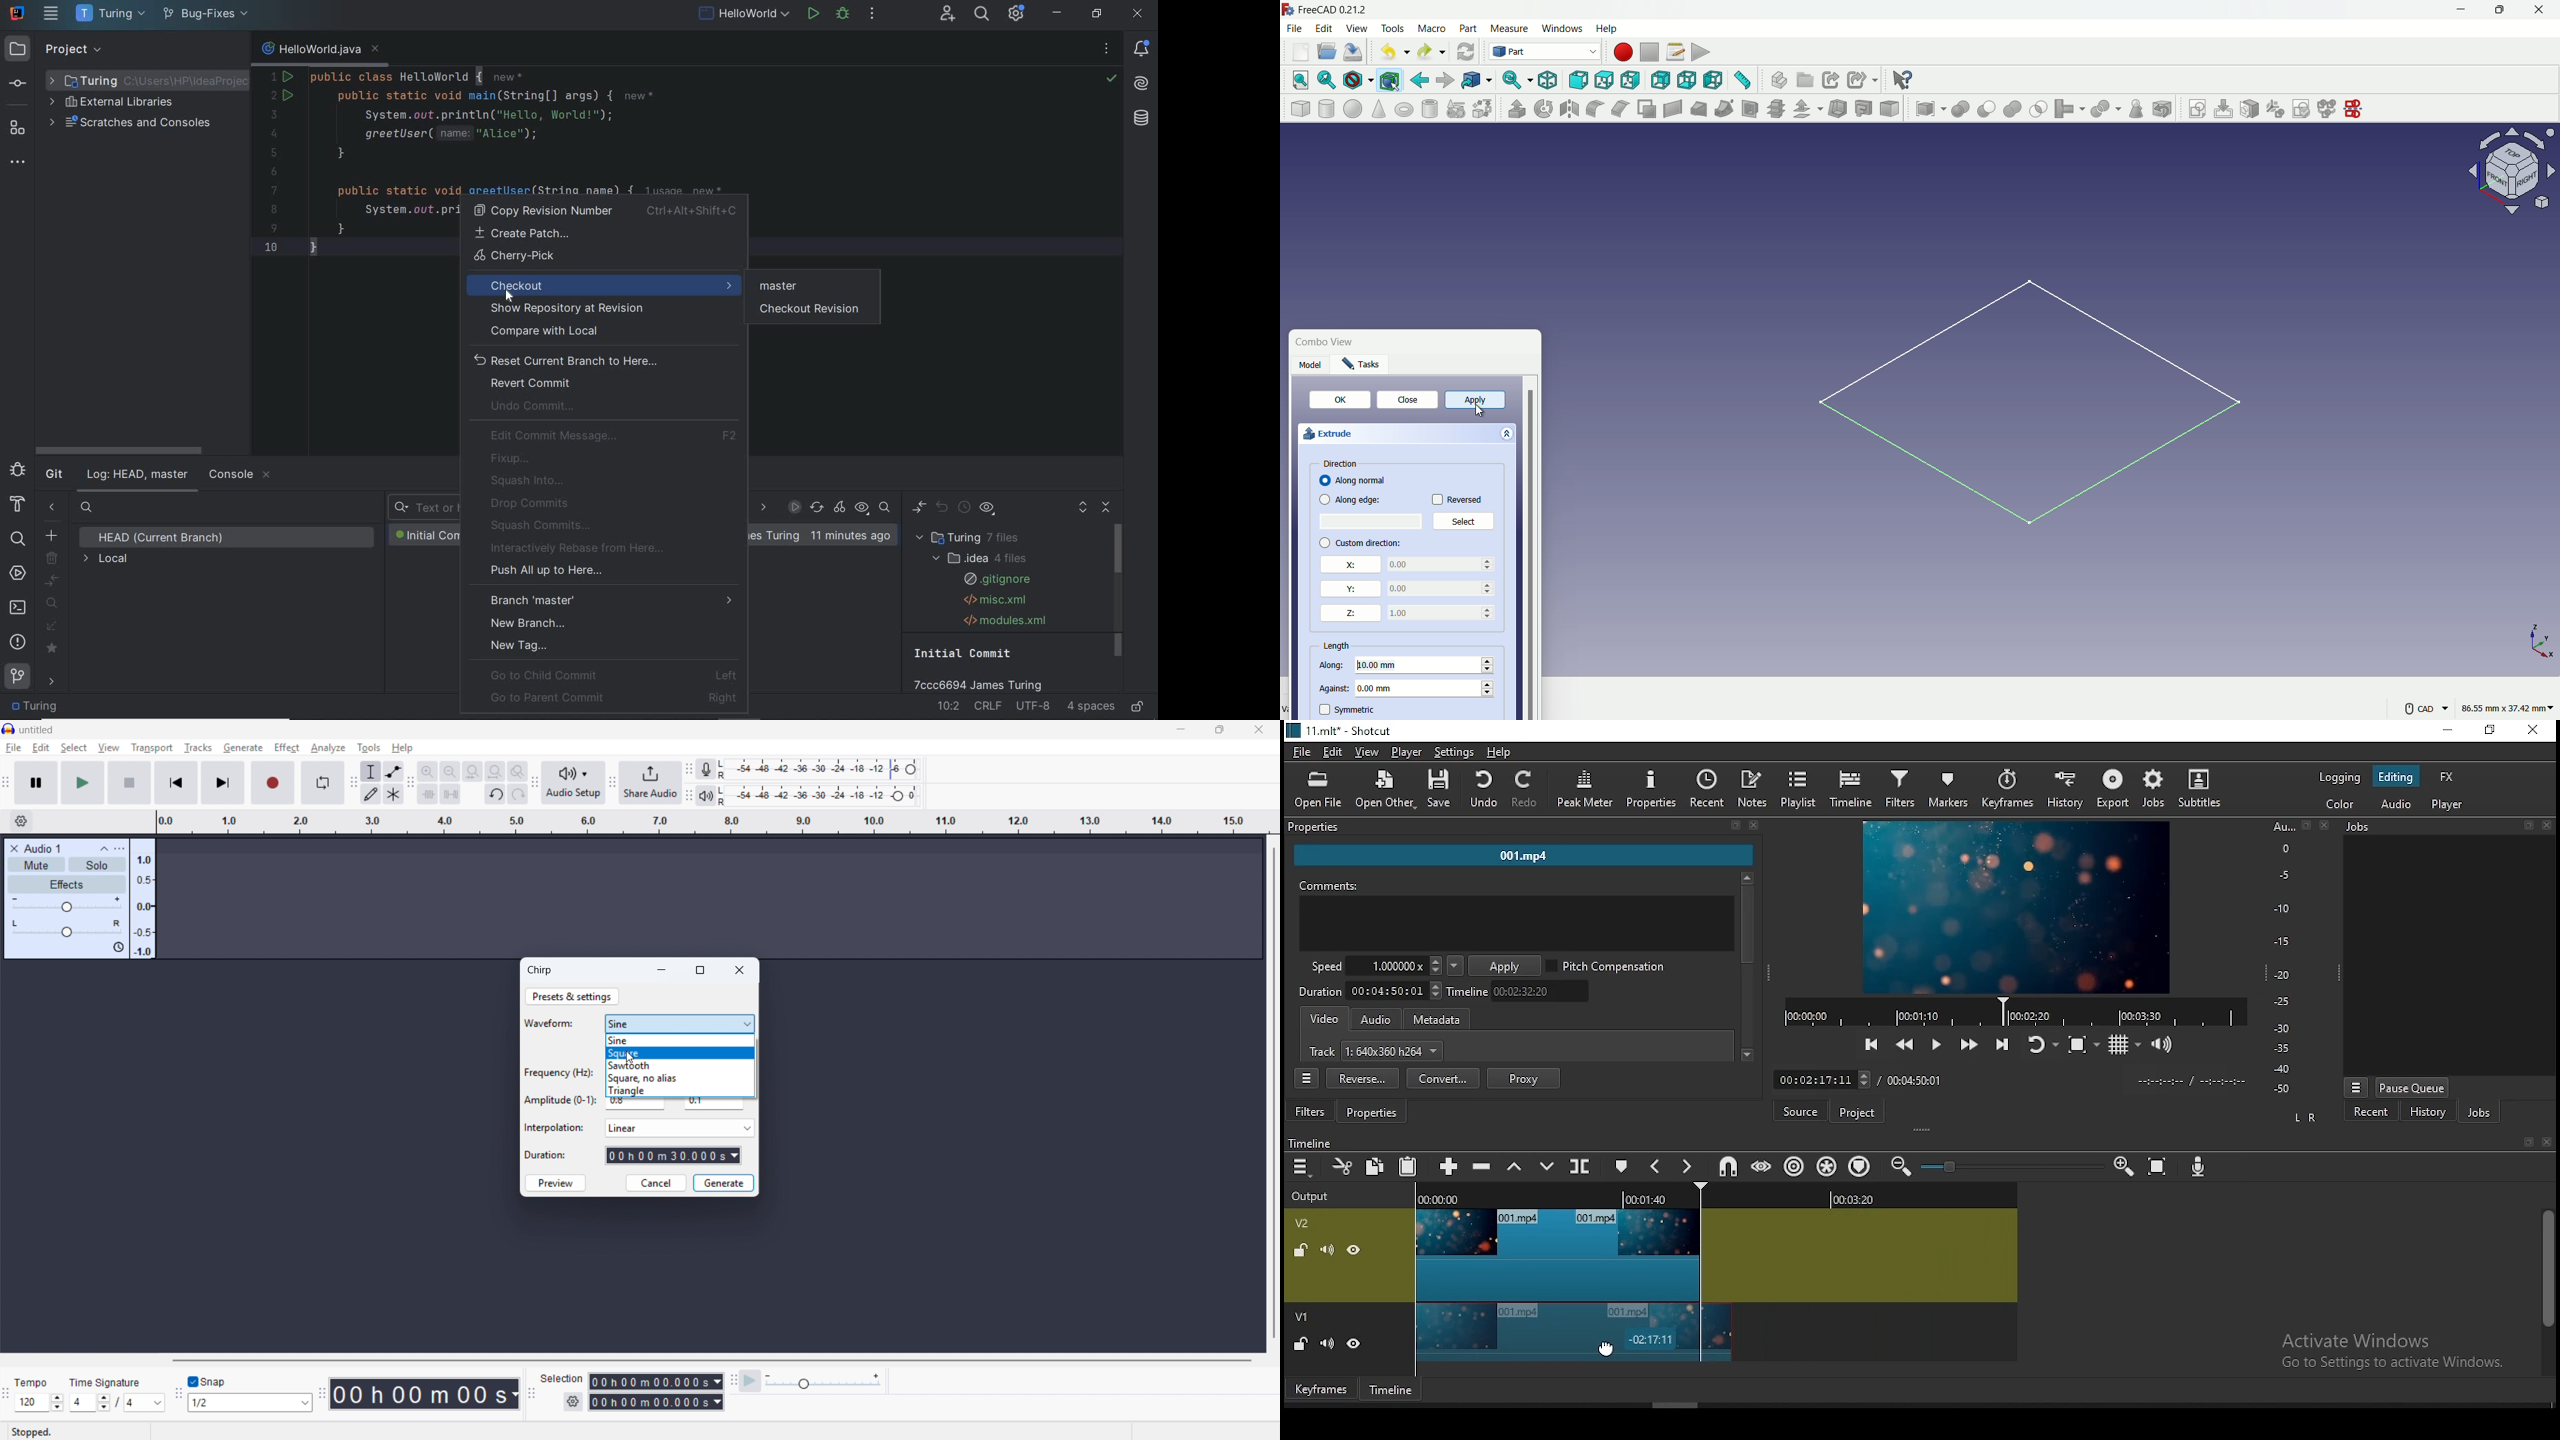  I want to click on MORE OPTIONS, so click(2355, 1086).